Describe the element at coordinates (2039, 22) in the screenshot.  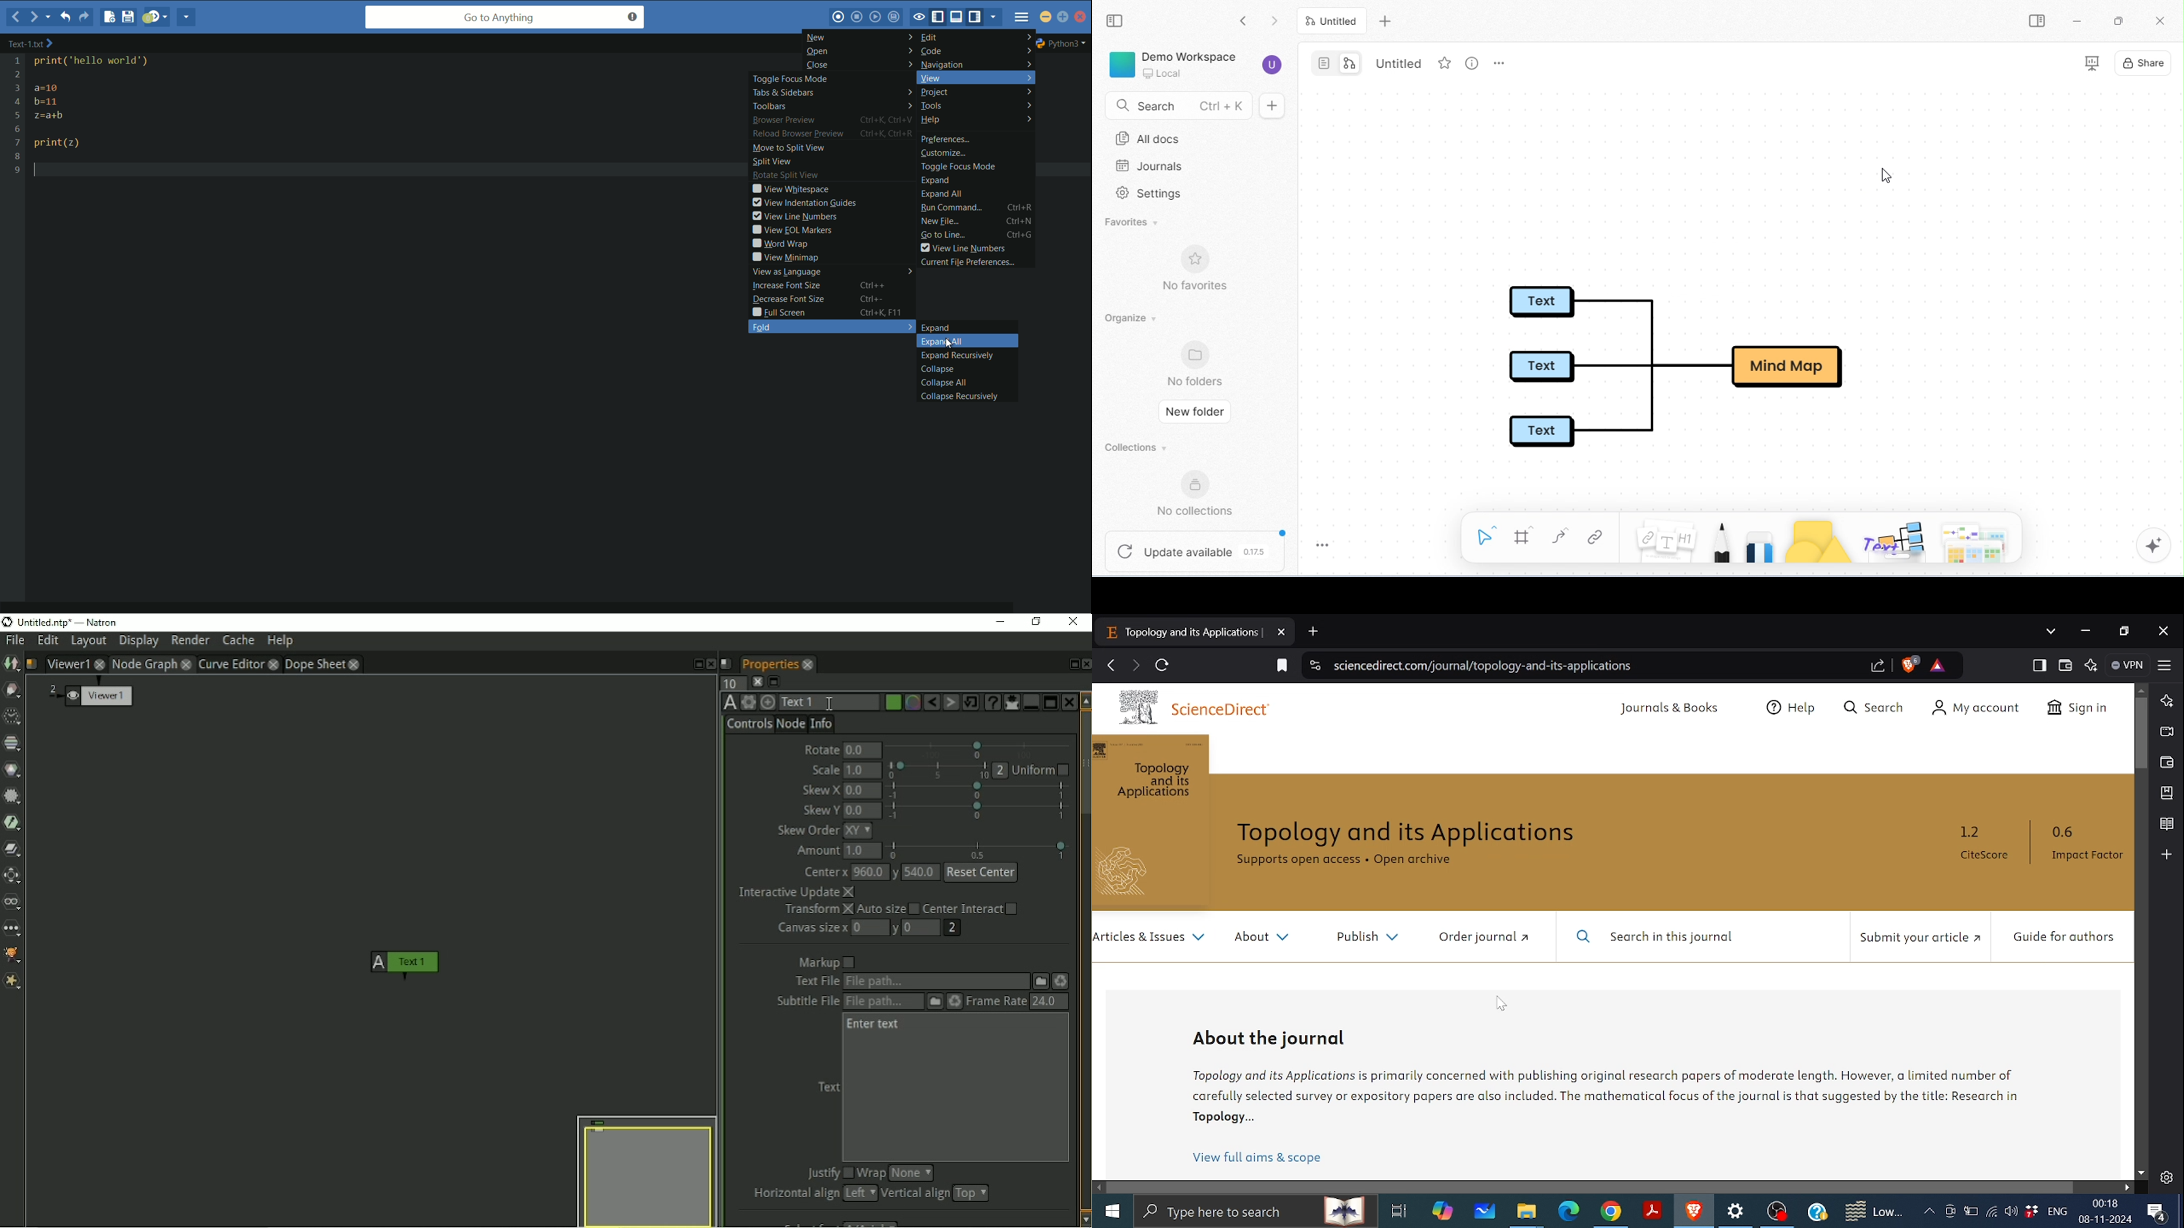
I see `open side bar` at that location.